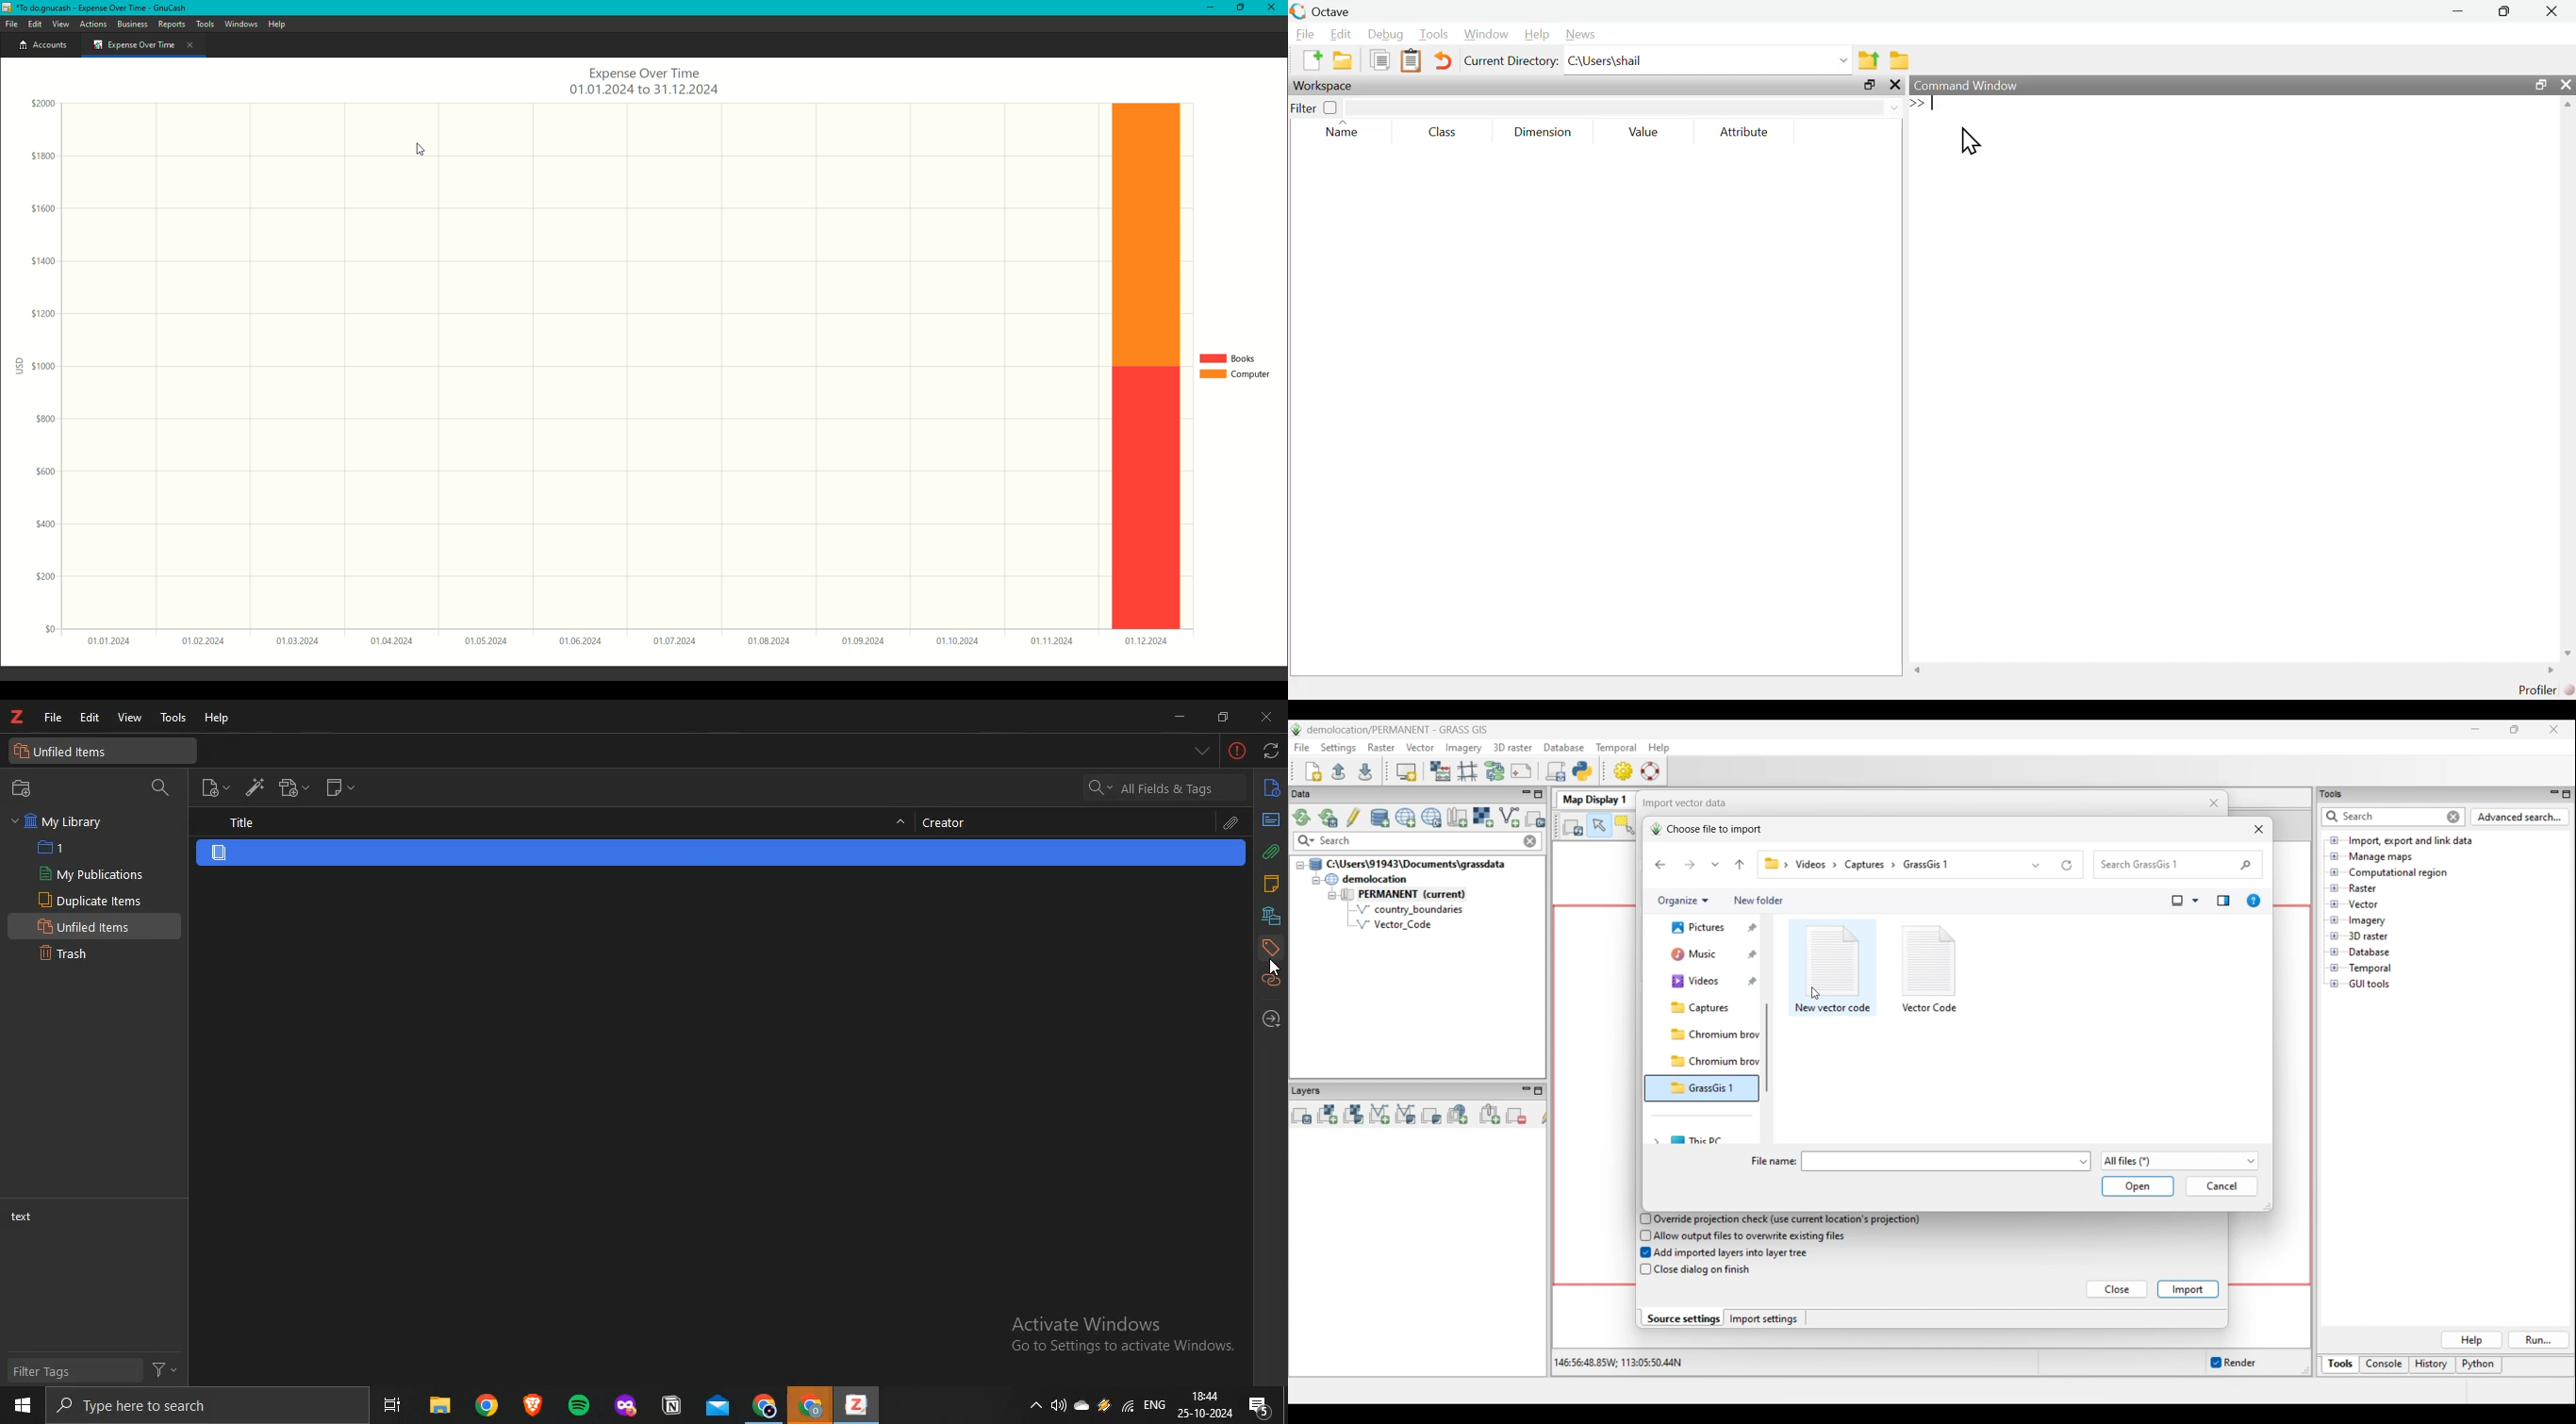  What do you see at coordinates (1271, 752) in the screenshot?
I see `sync with zotero` at bounding box center [1271, 752].